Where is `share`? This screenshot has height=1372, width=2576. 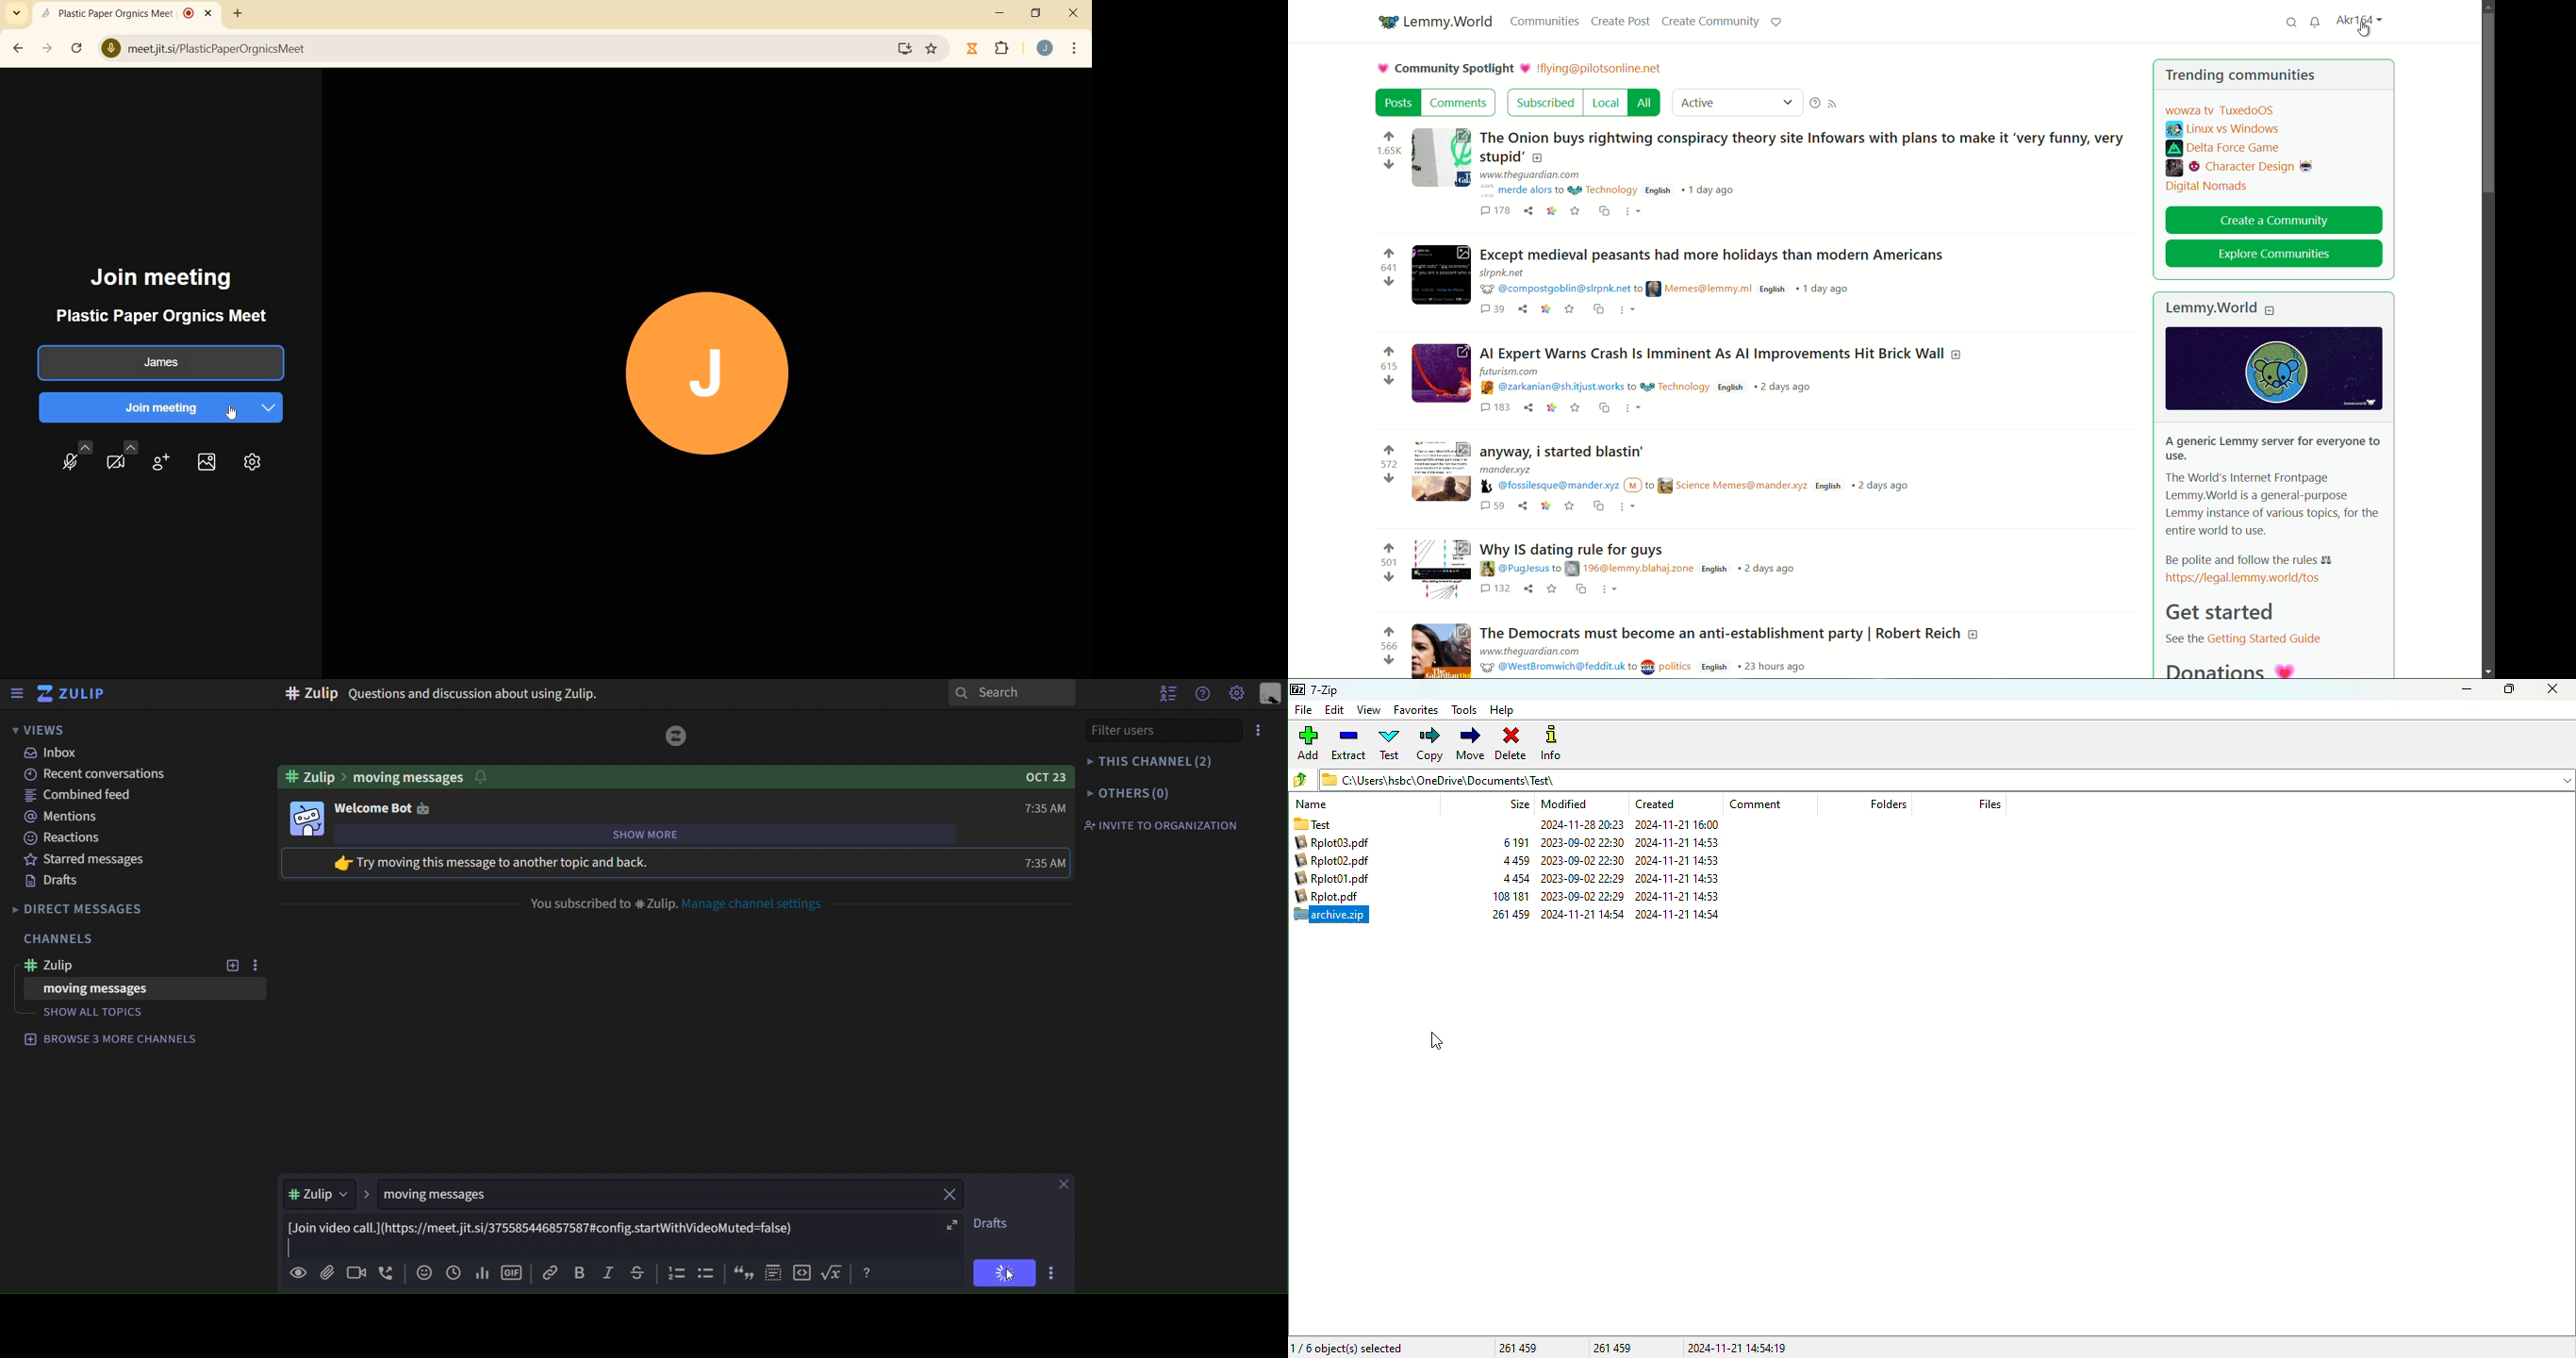
share is located at coordinates (1529, 587).